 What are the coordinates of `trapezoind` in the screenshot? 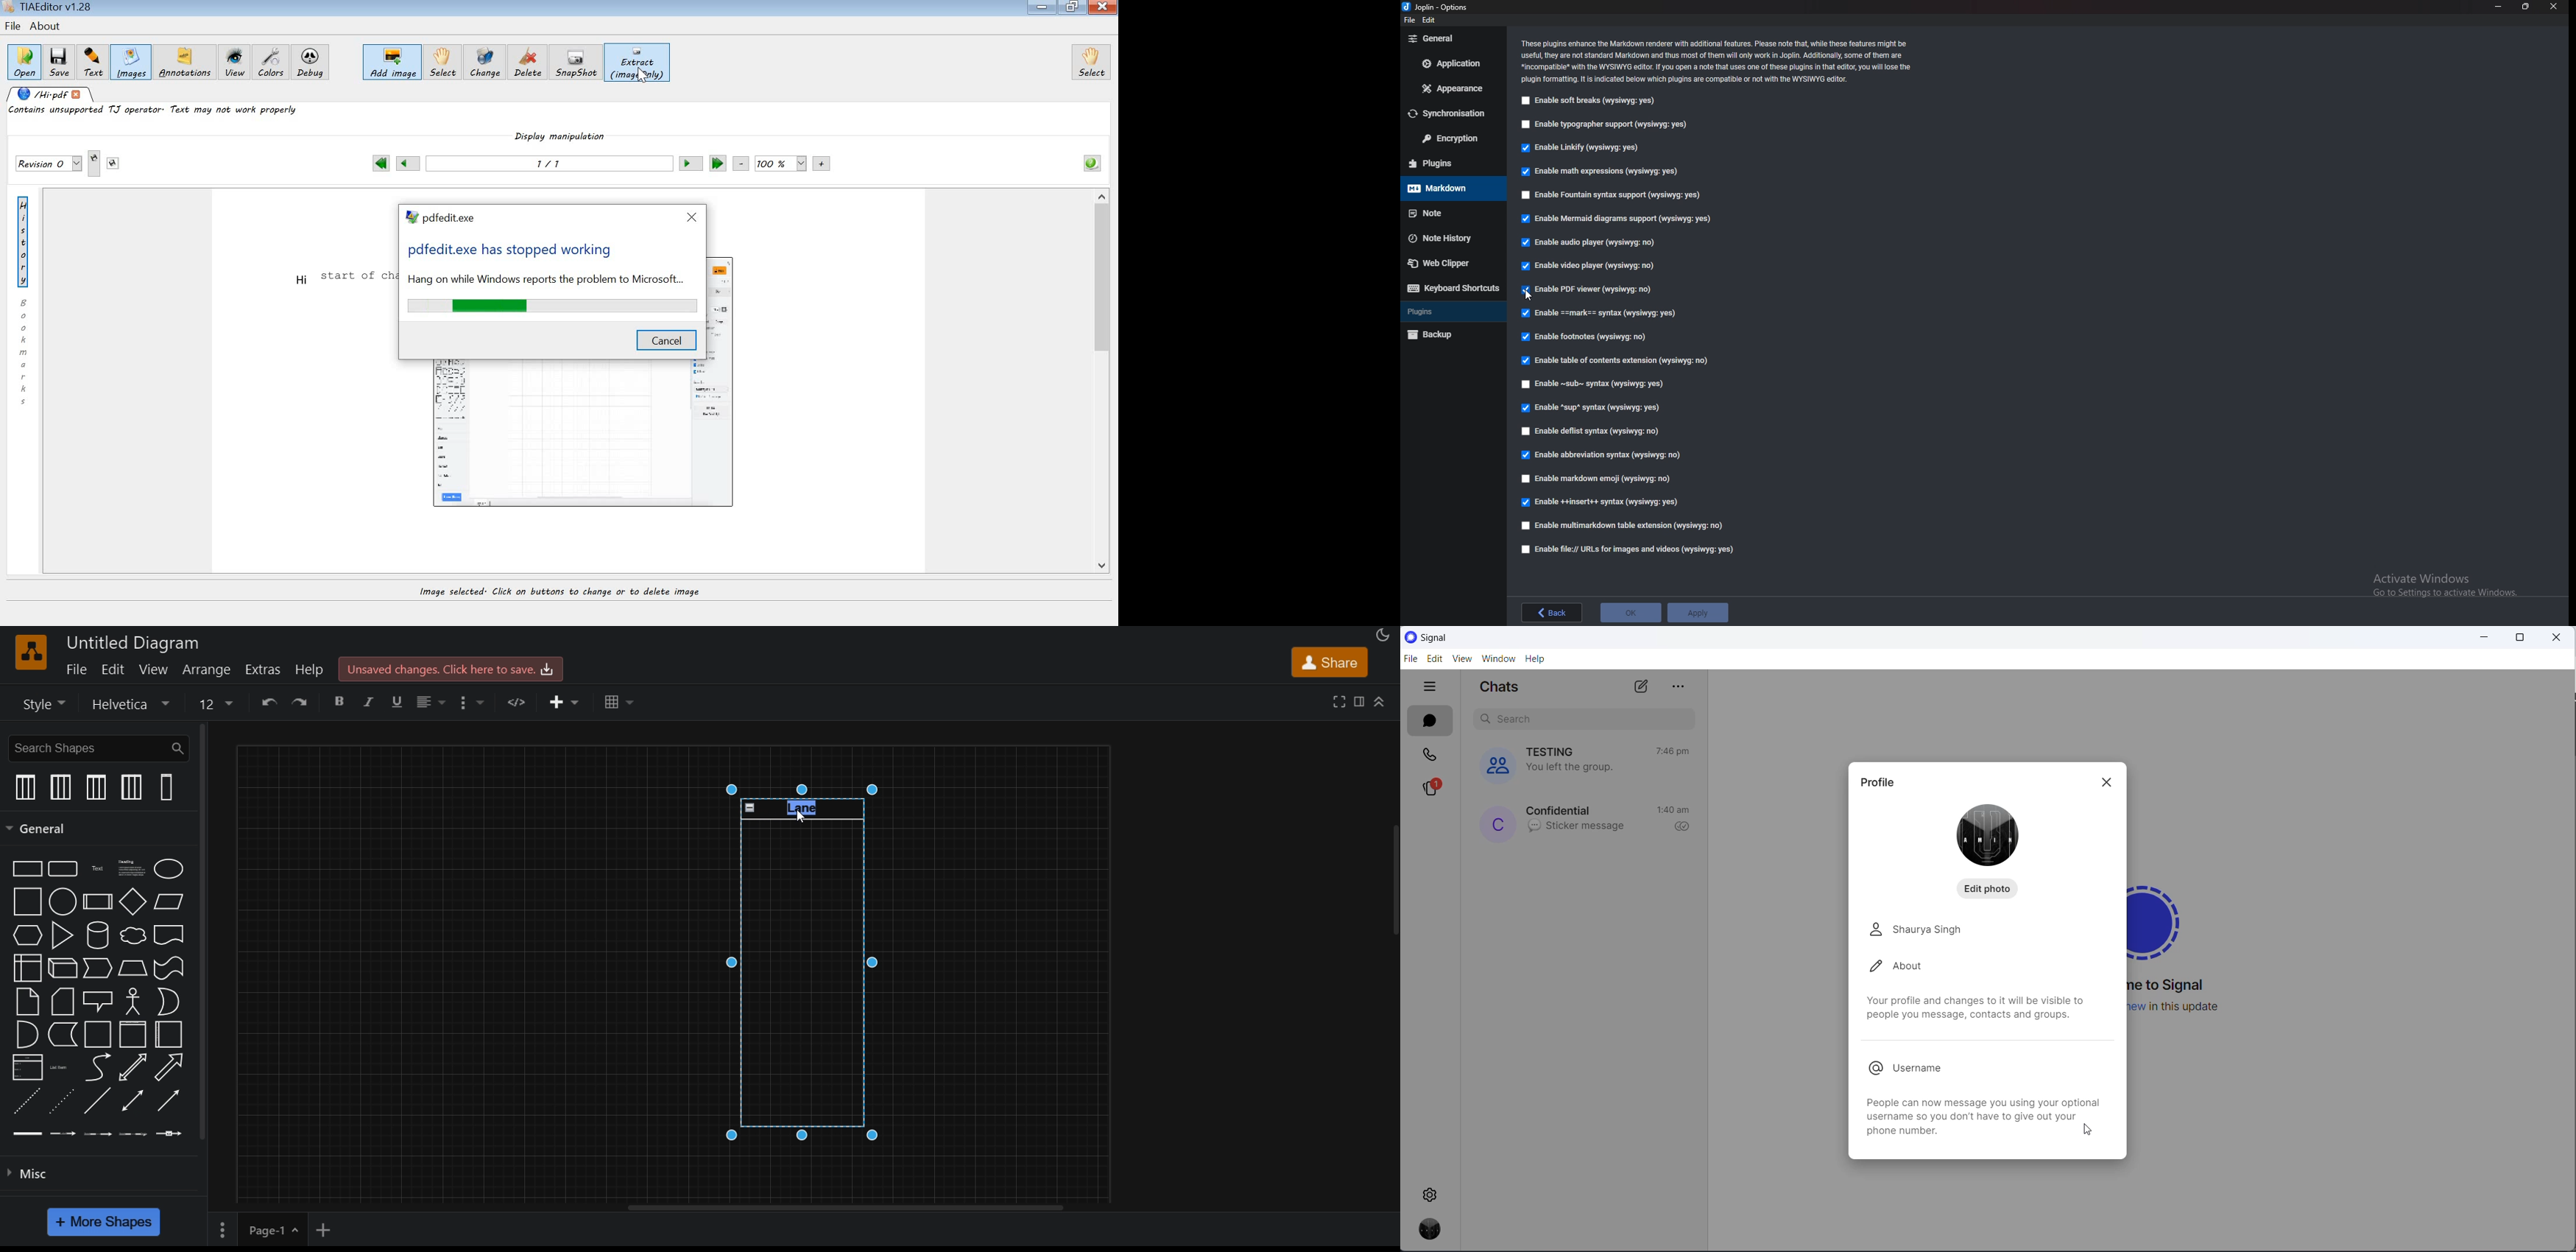 It's located at (130, 969).